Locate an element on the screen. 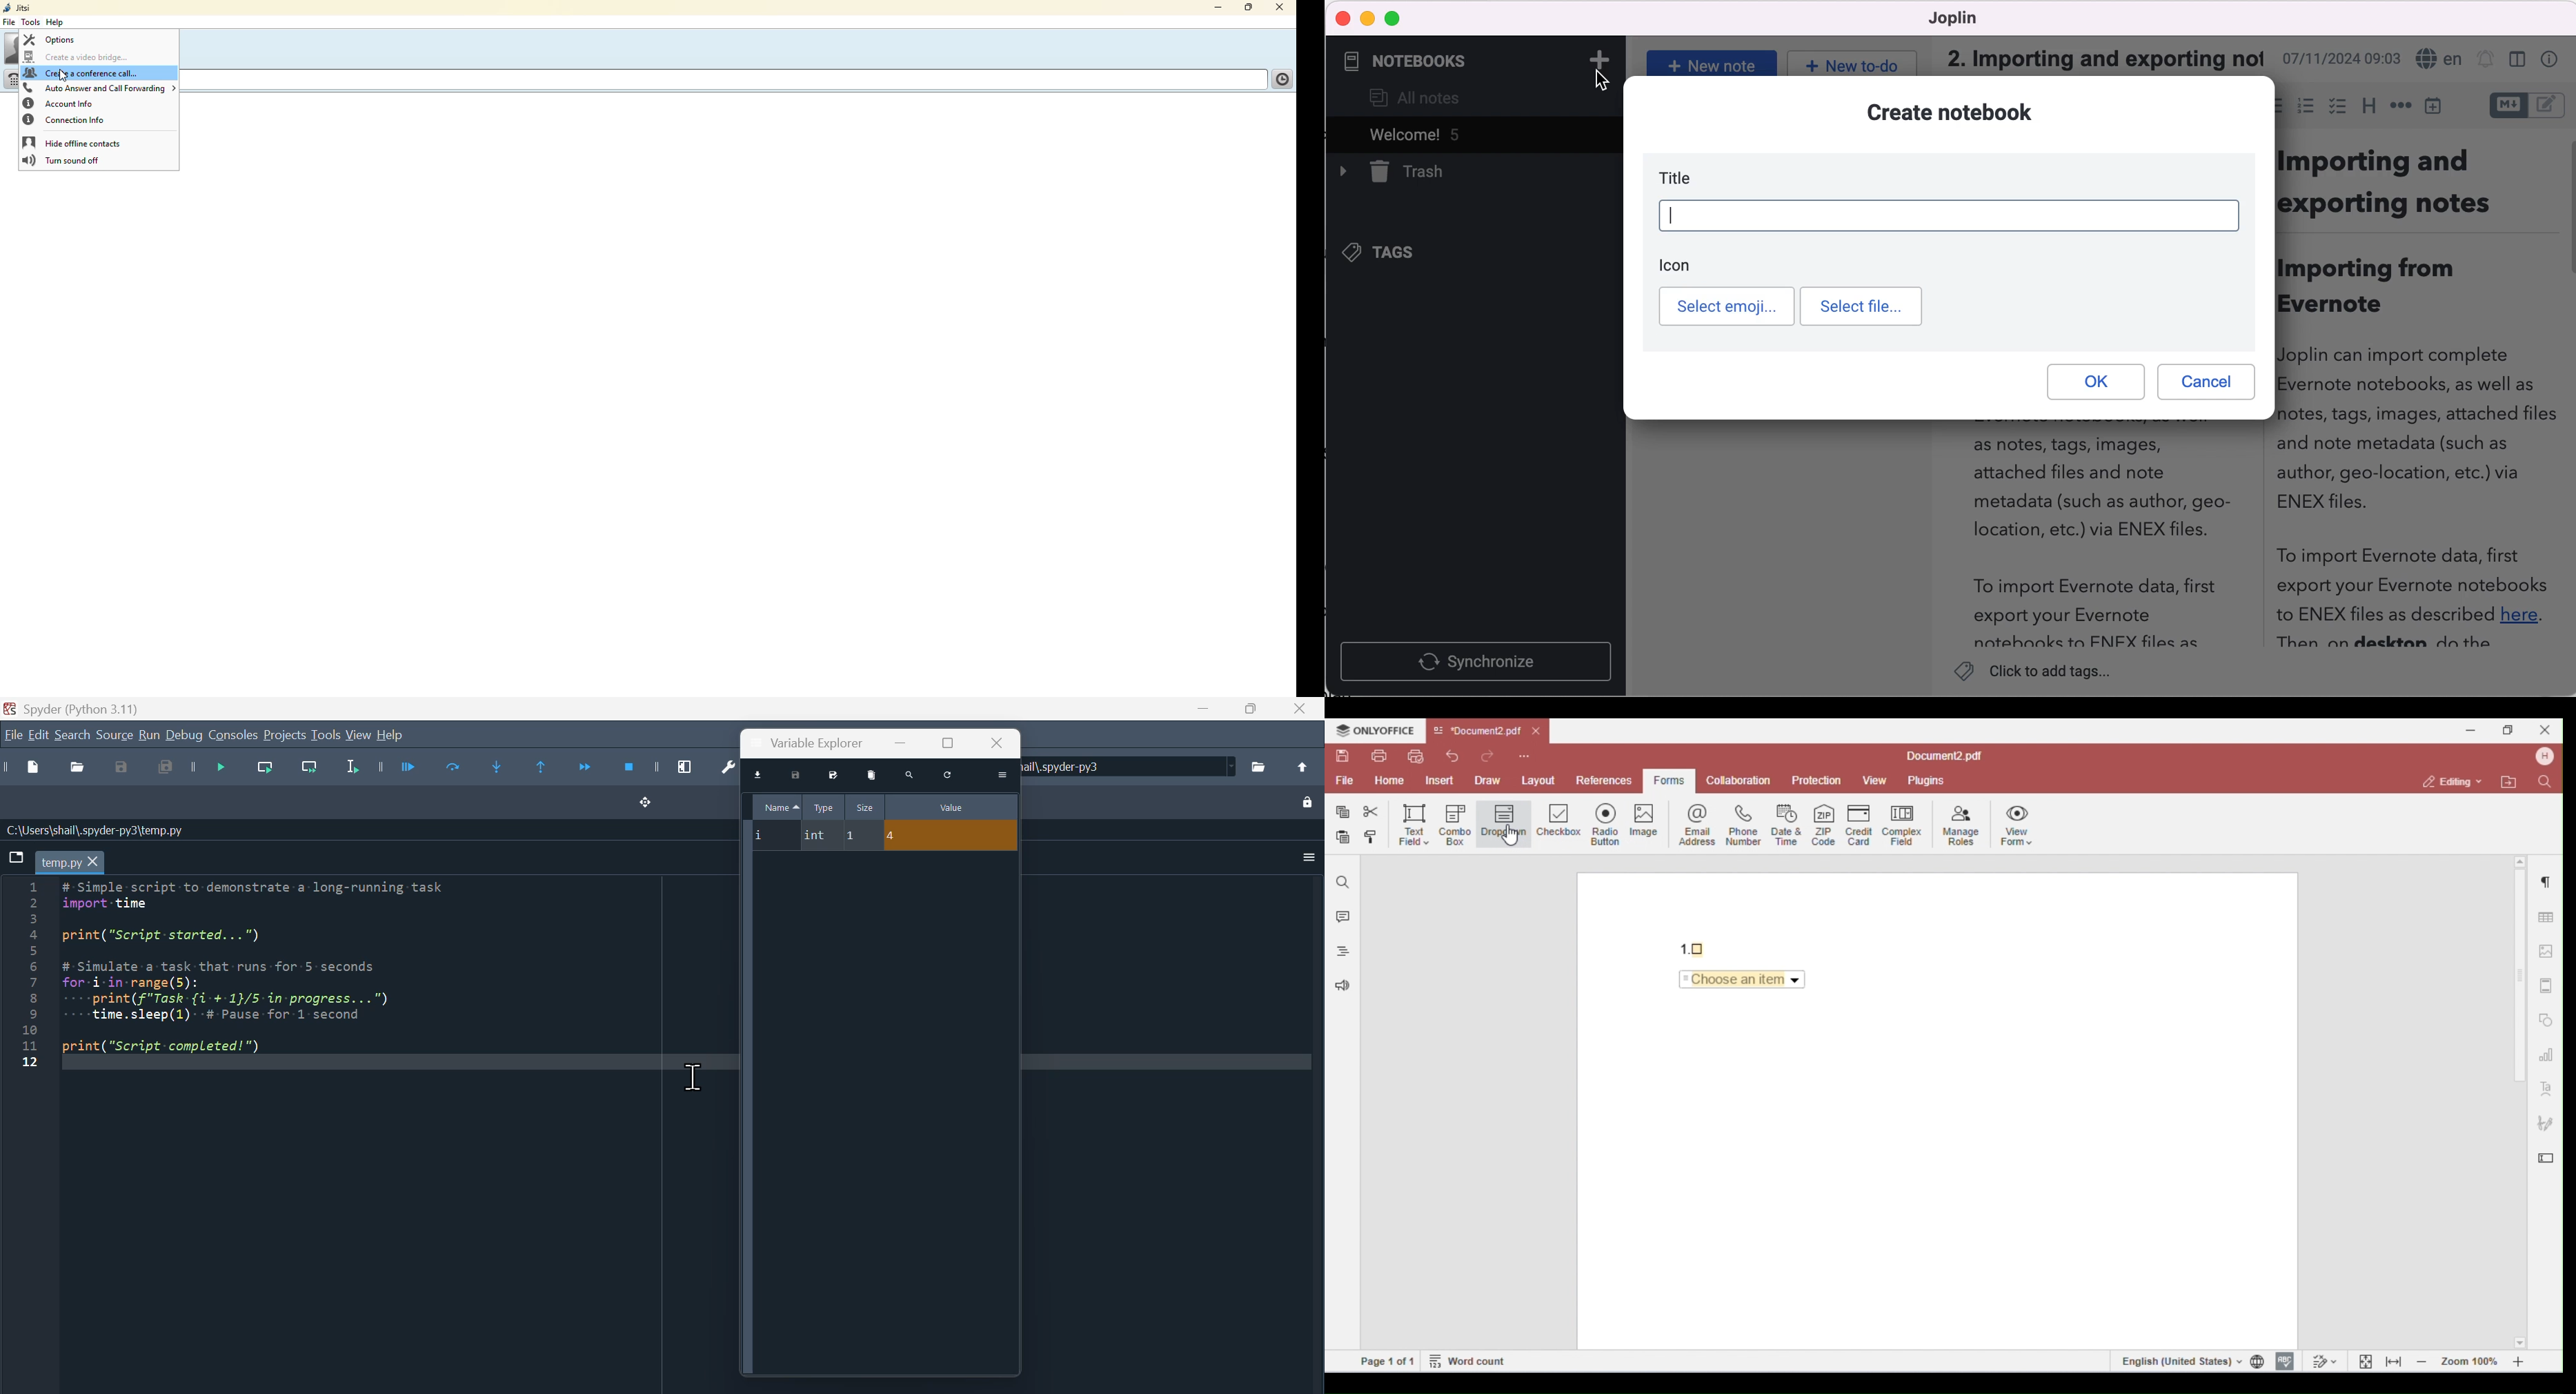  Type is located at coordinates (822, 806).